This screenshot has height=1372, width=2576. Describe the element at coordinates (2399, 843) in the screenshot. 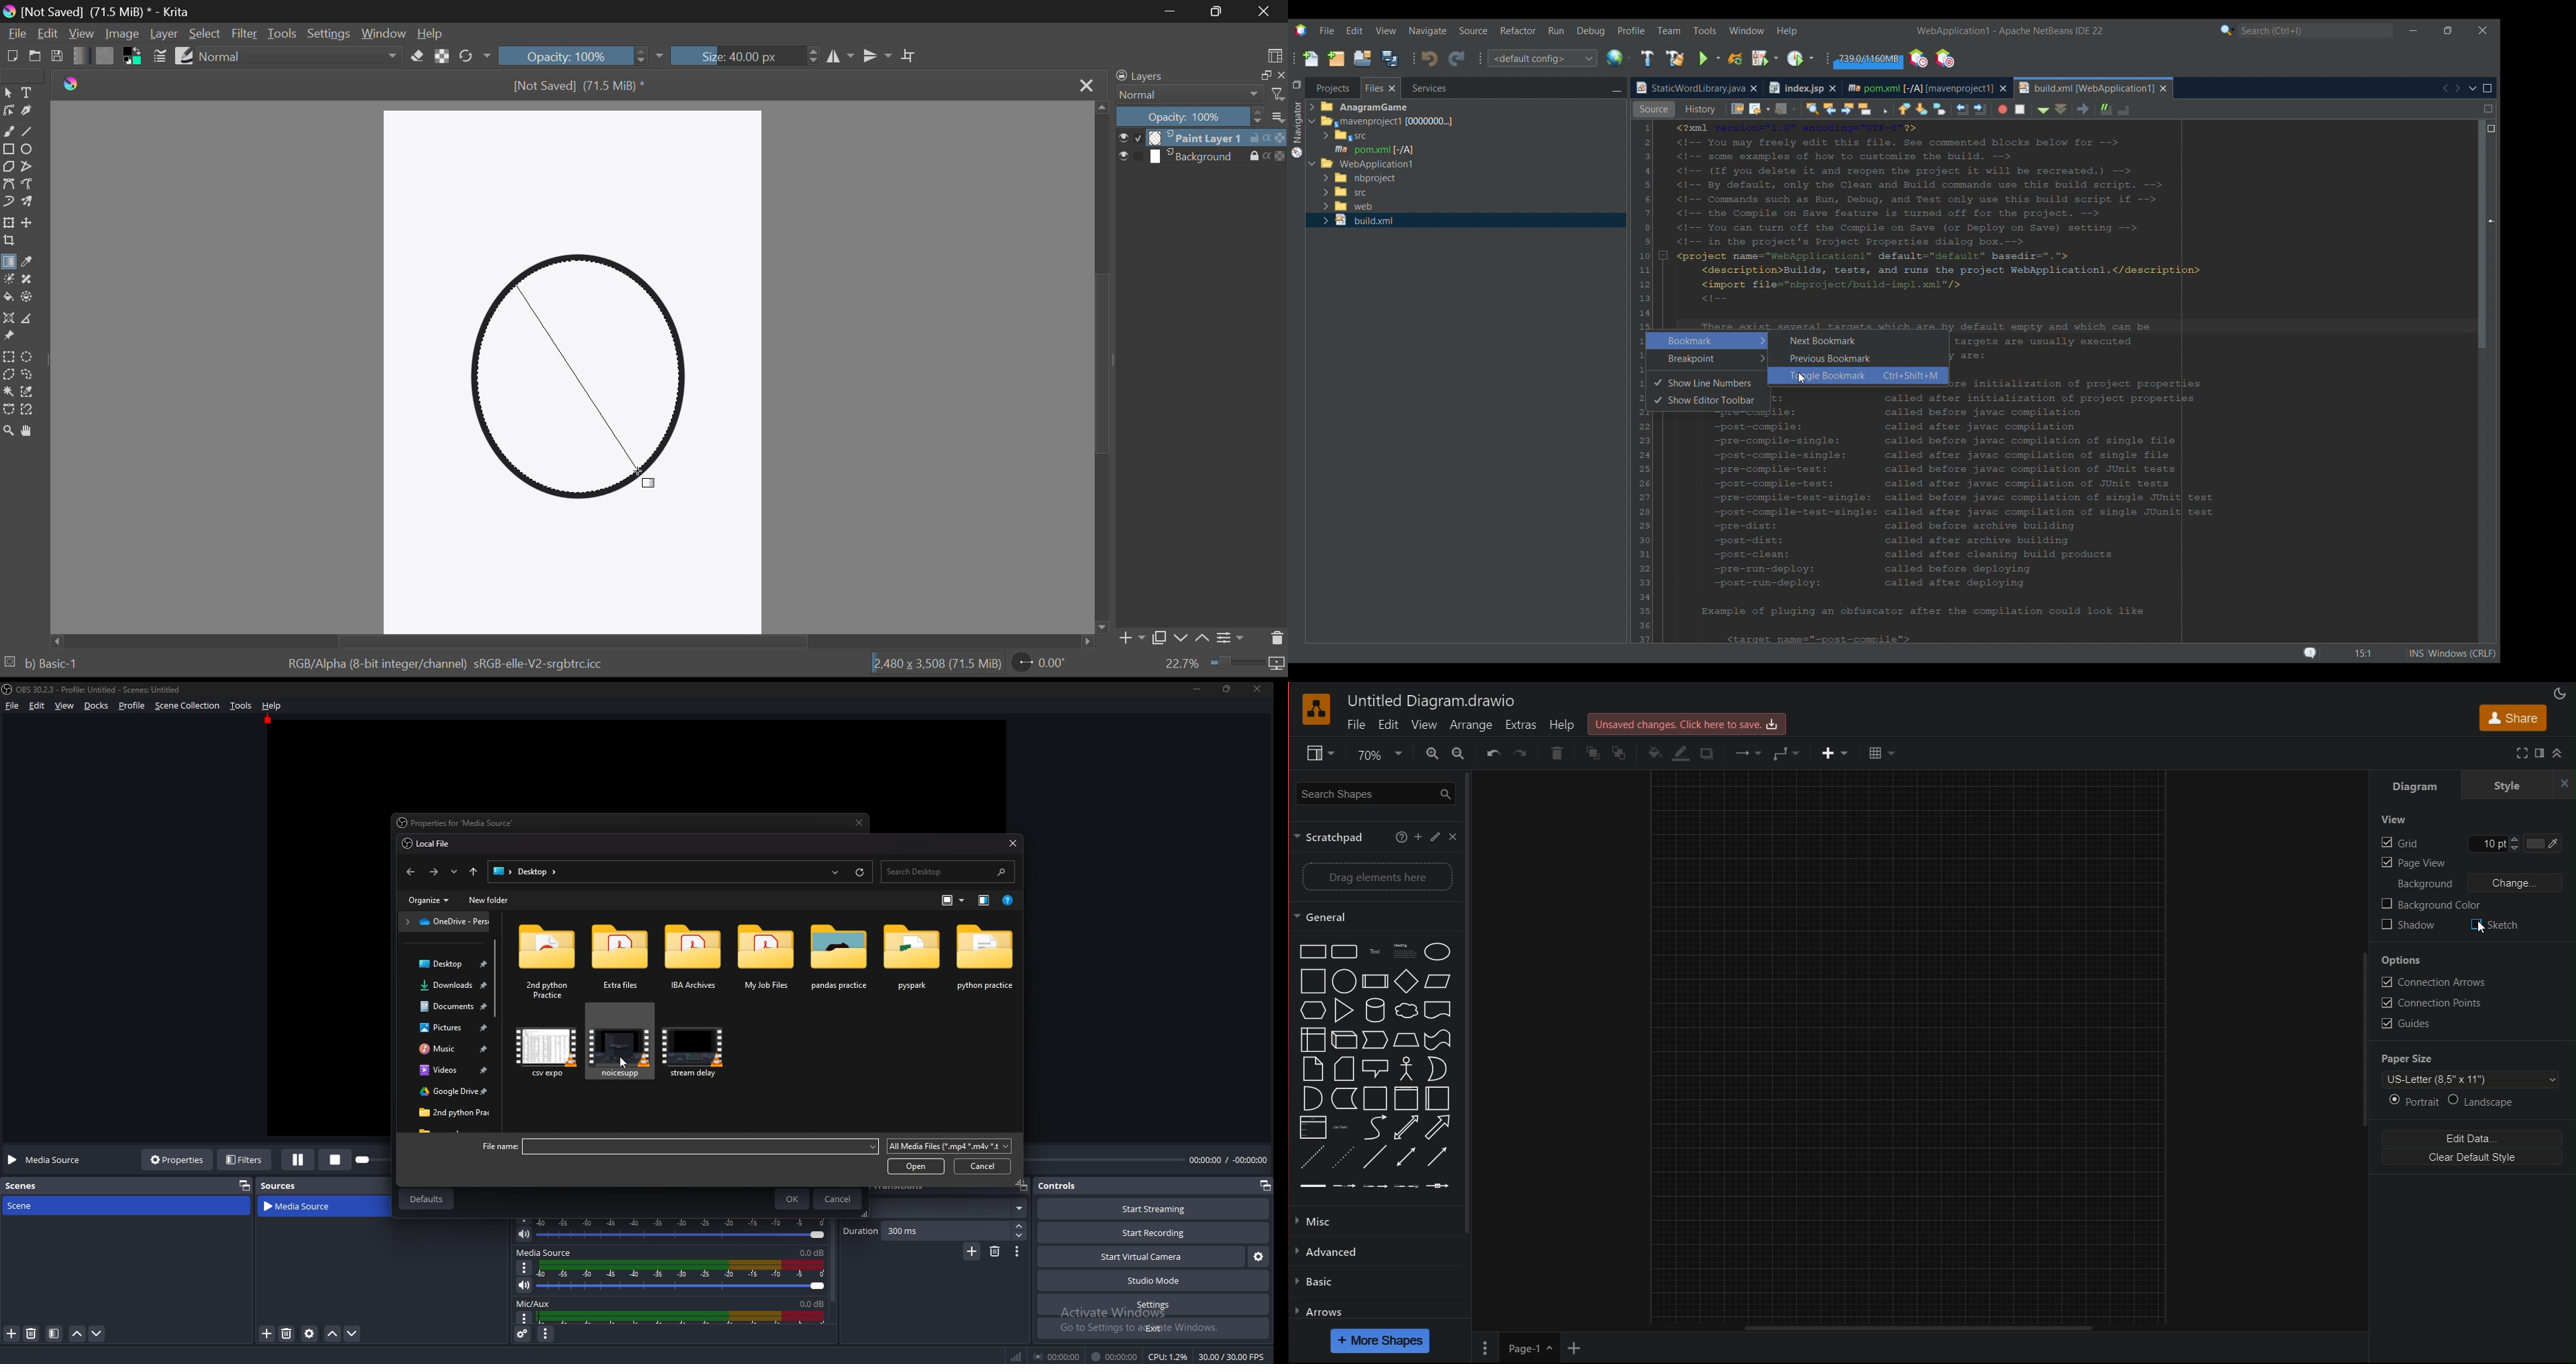

I see `Grid` at that location.